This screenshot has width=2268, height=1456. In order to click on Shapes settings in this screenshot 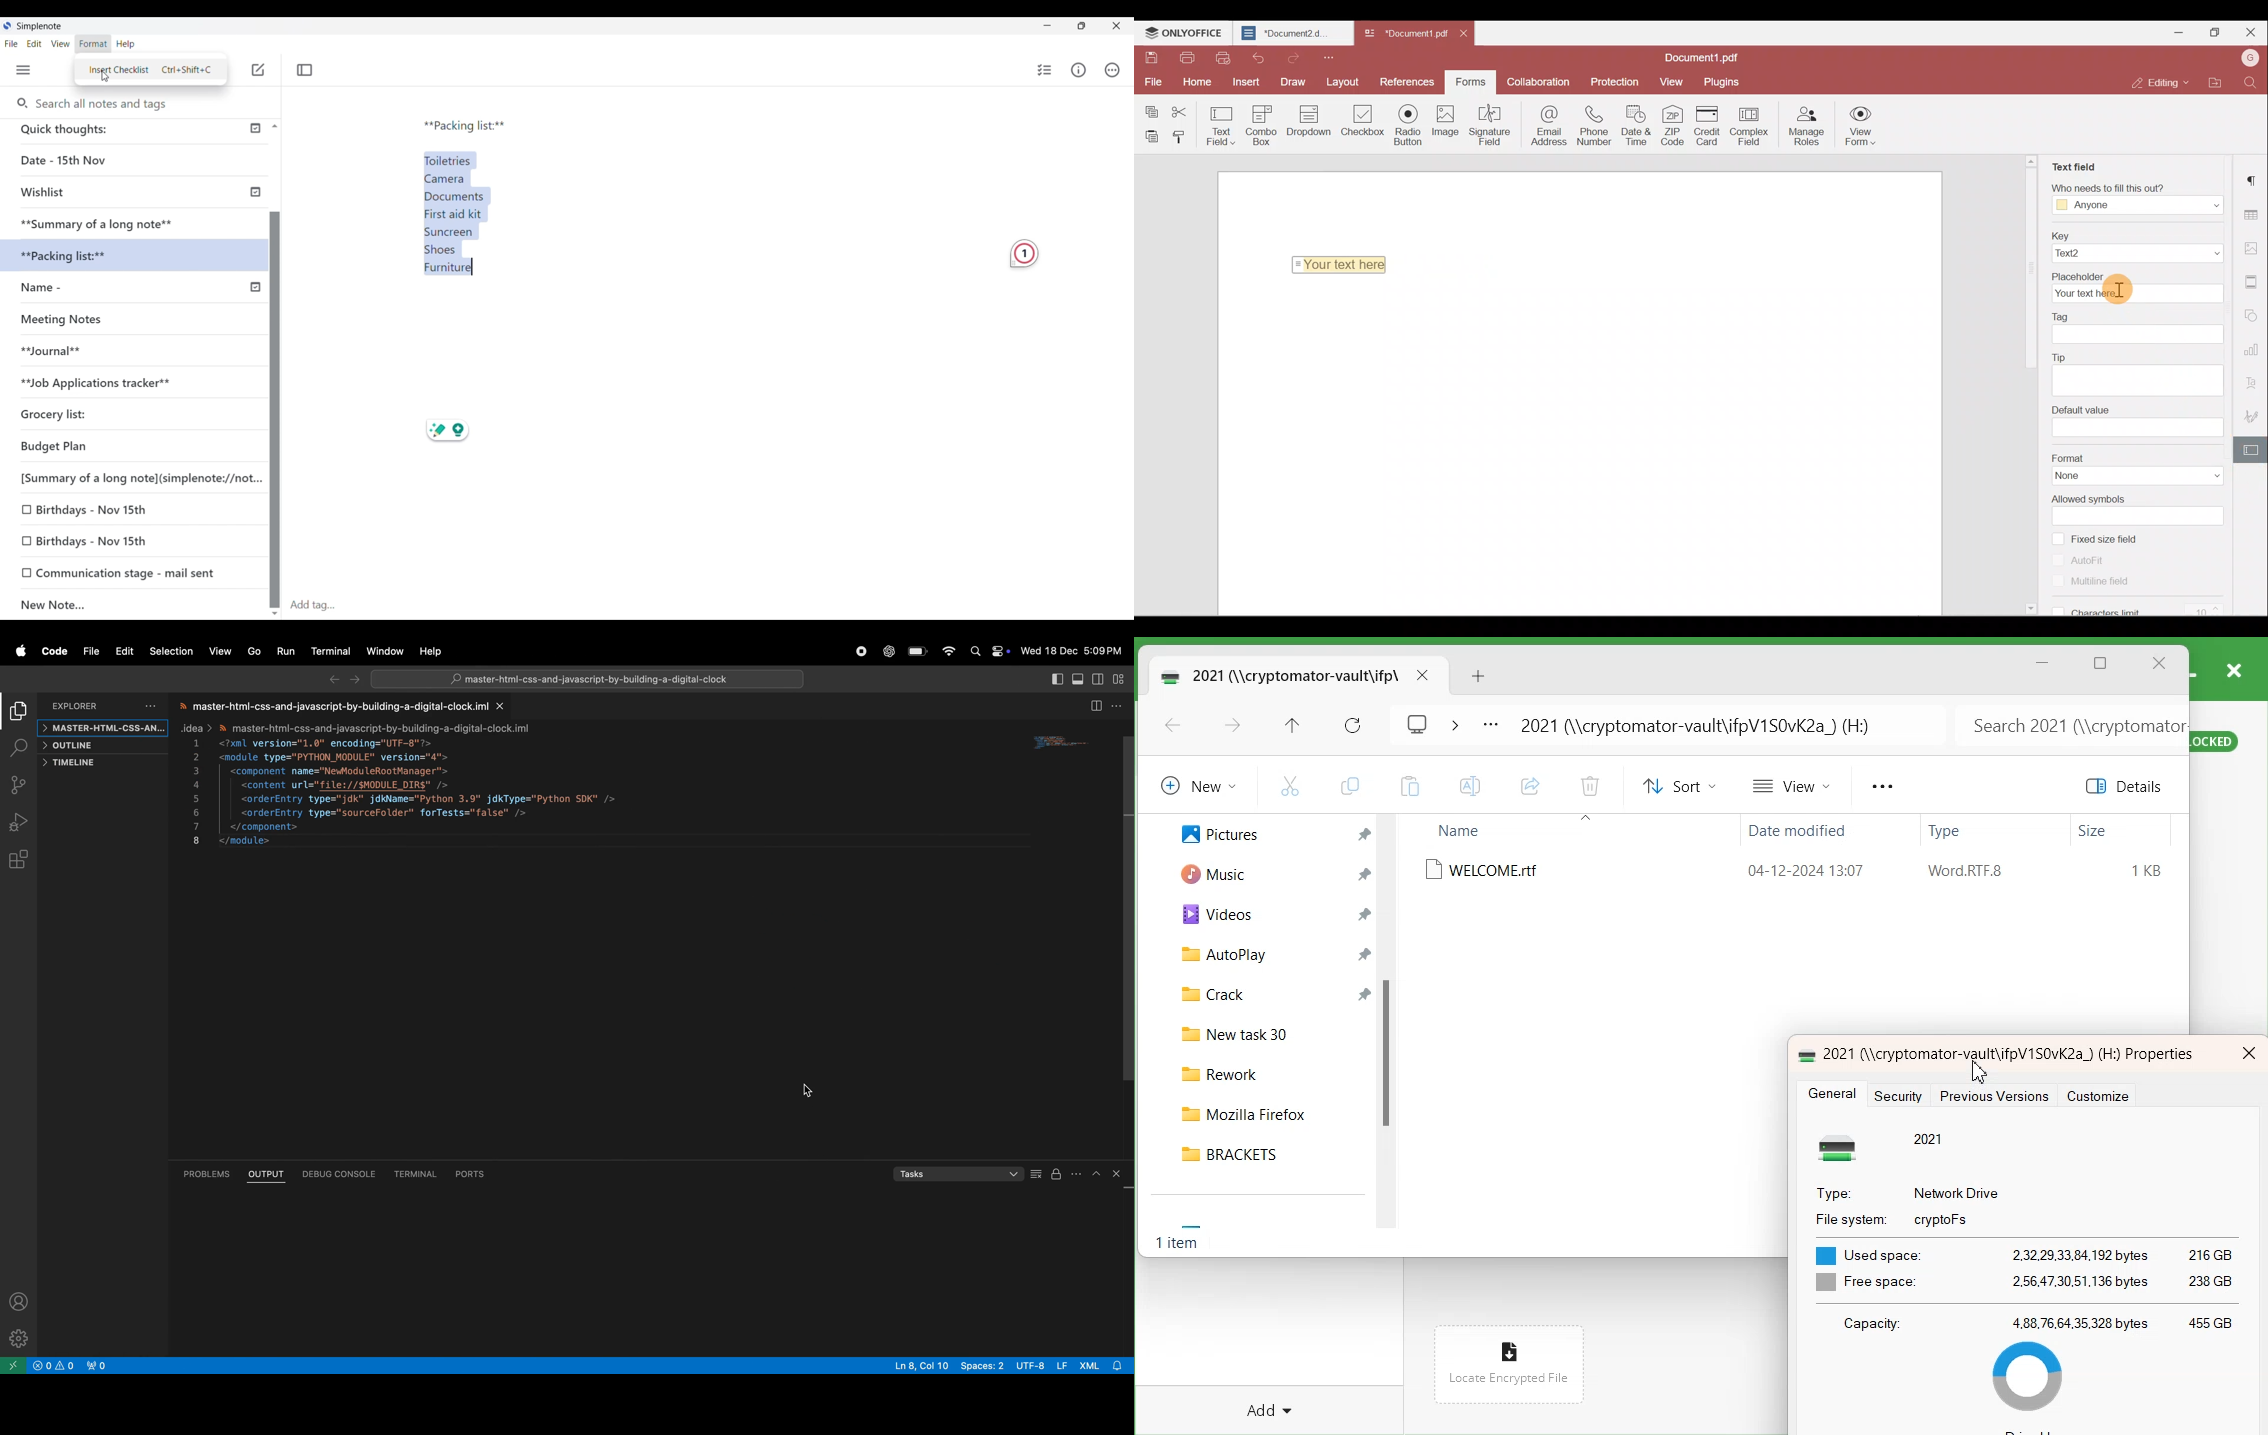, I will do `click(2254, 317)`.